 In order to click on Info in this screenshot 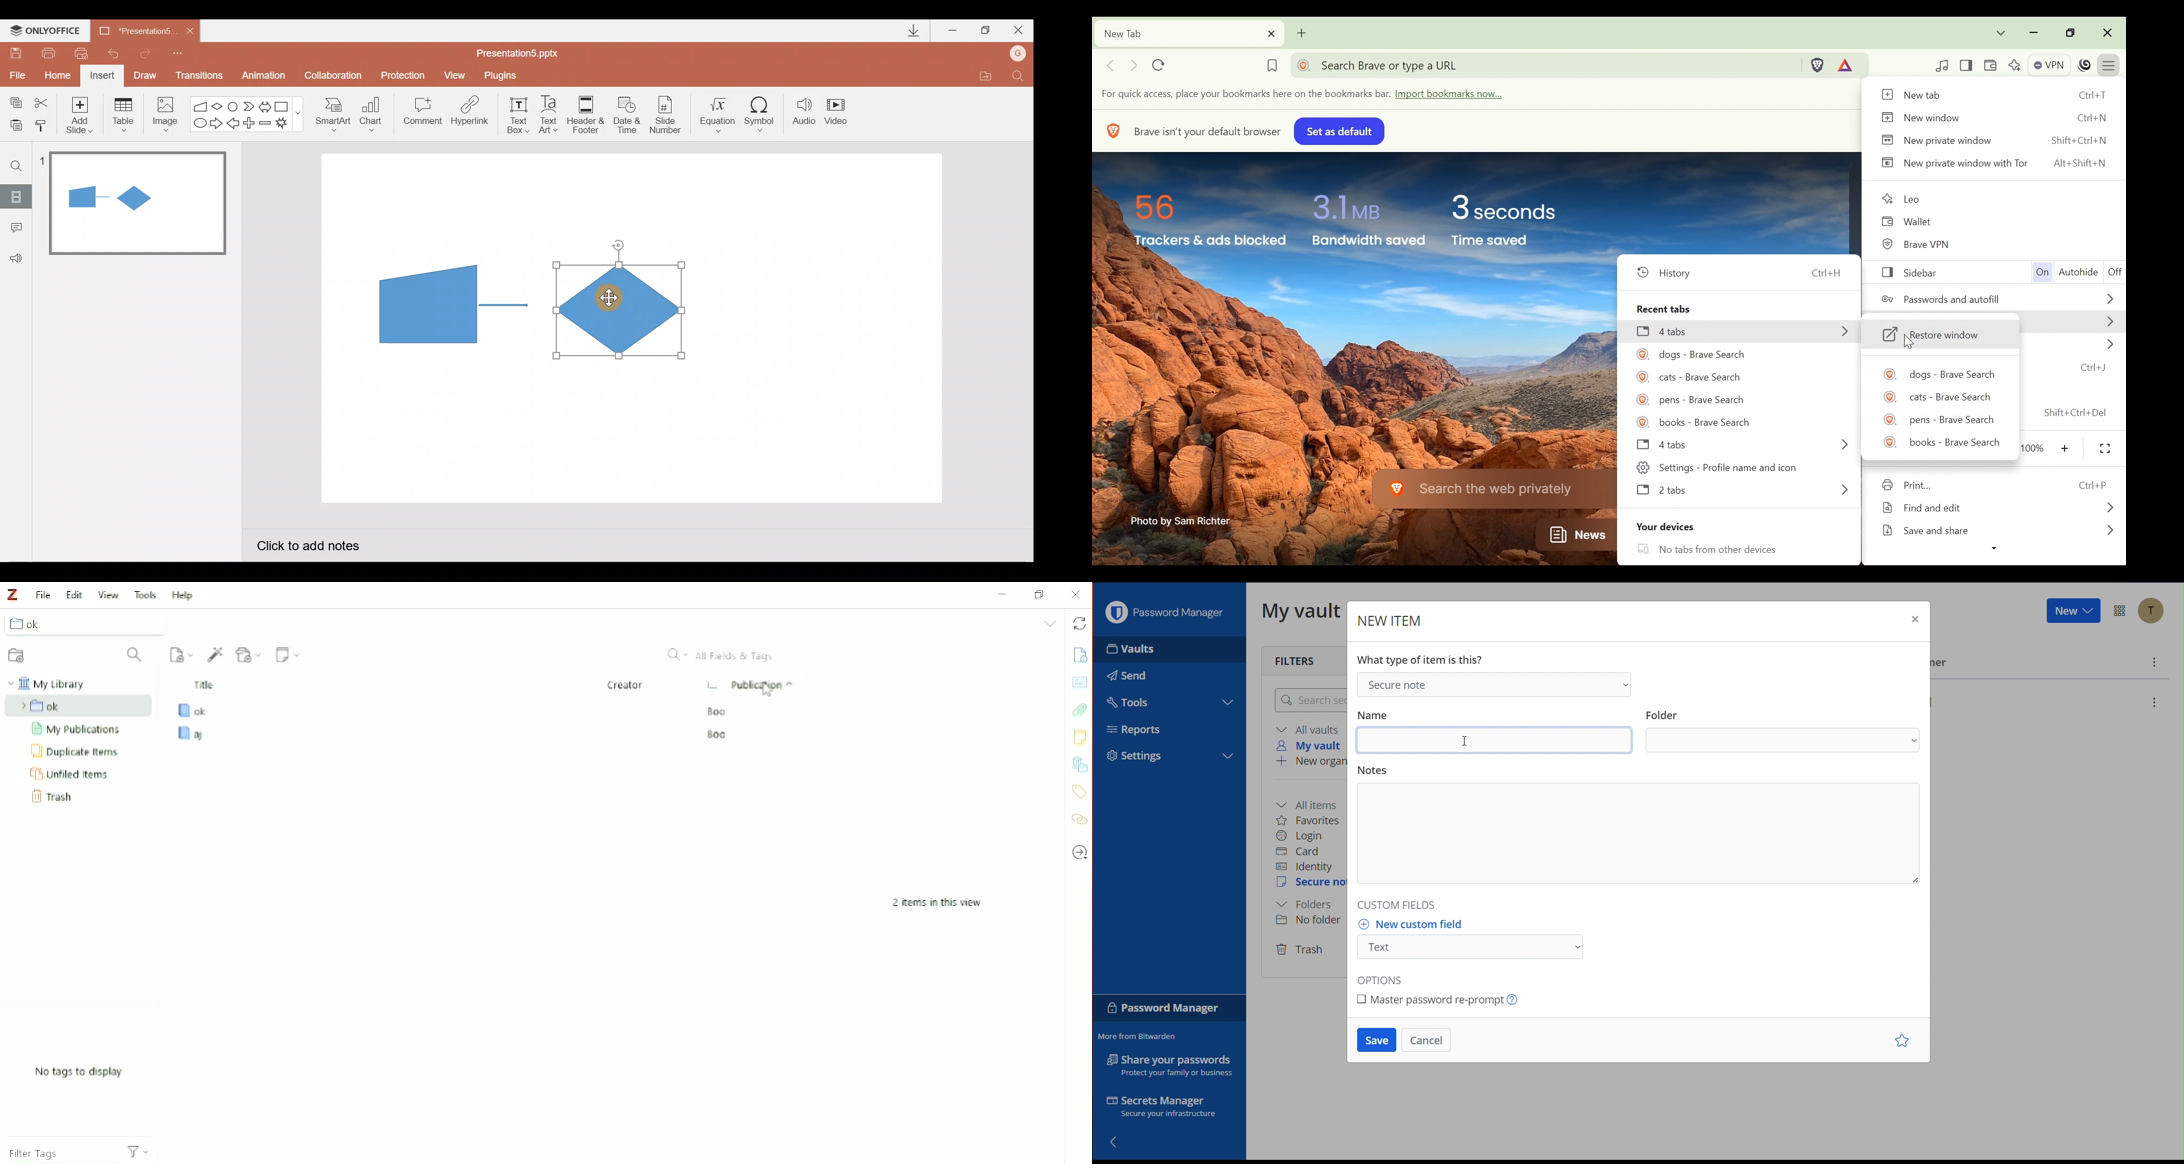, I will do `click(1080, 654)`.